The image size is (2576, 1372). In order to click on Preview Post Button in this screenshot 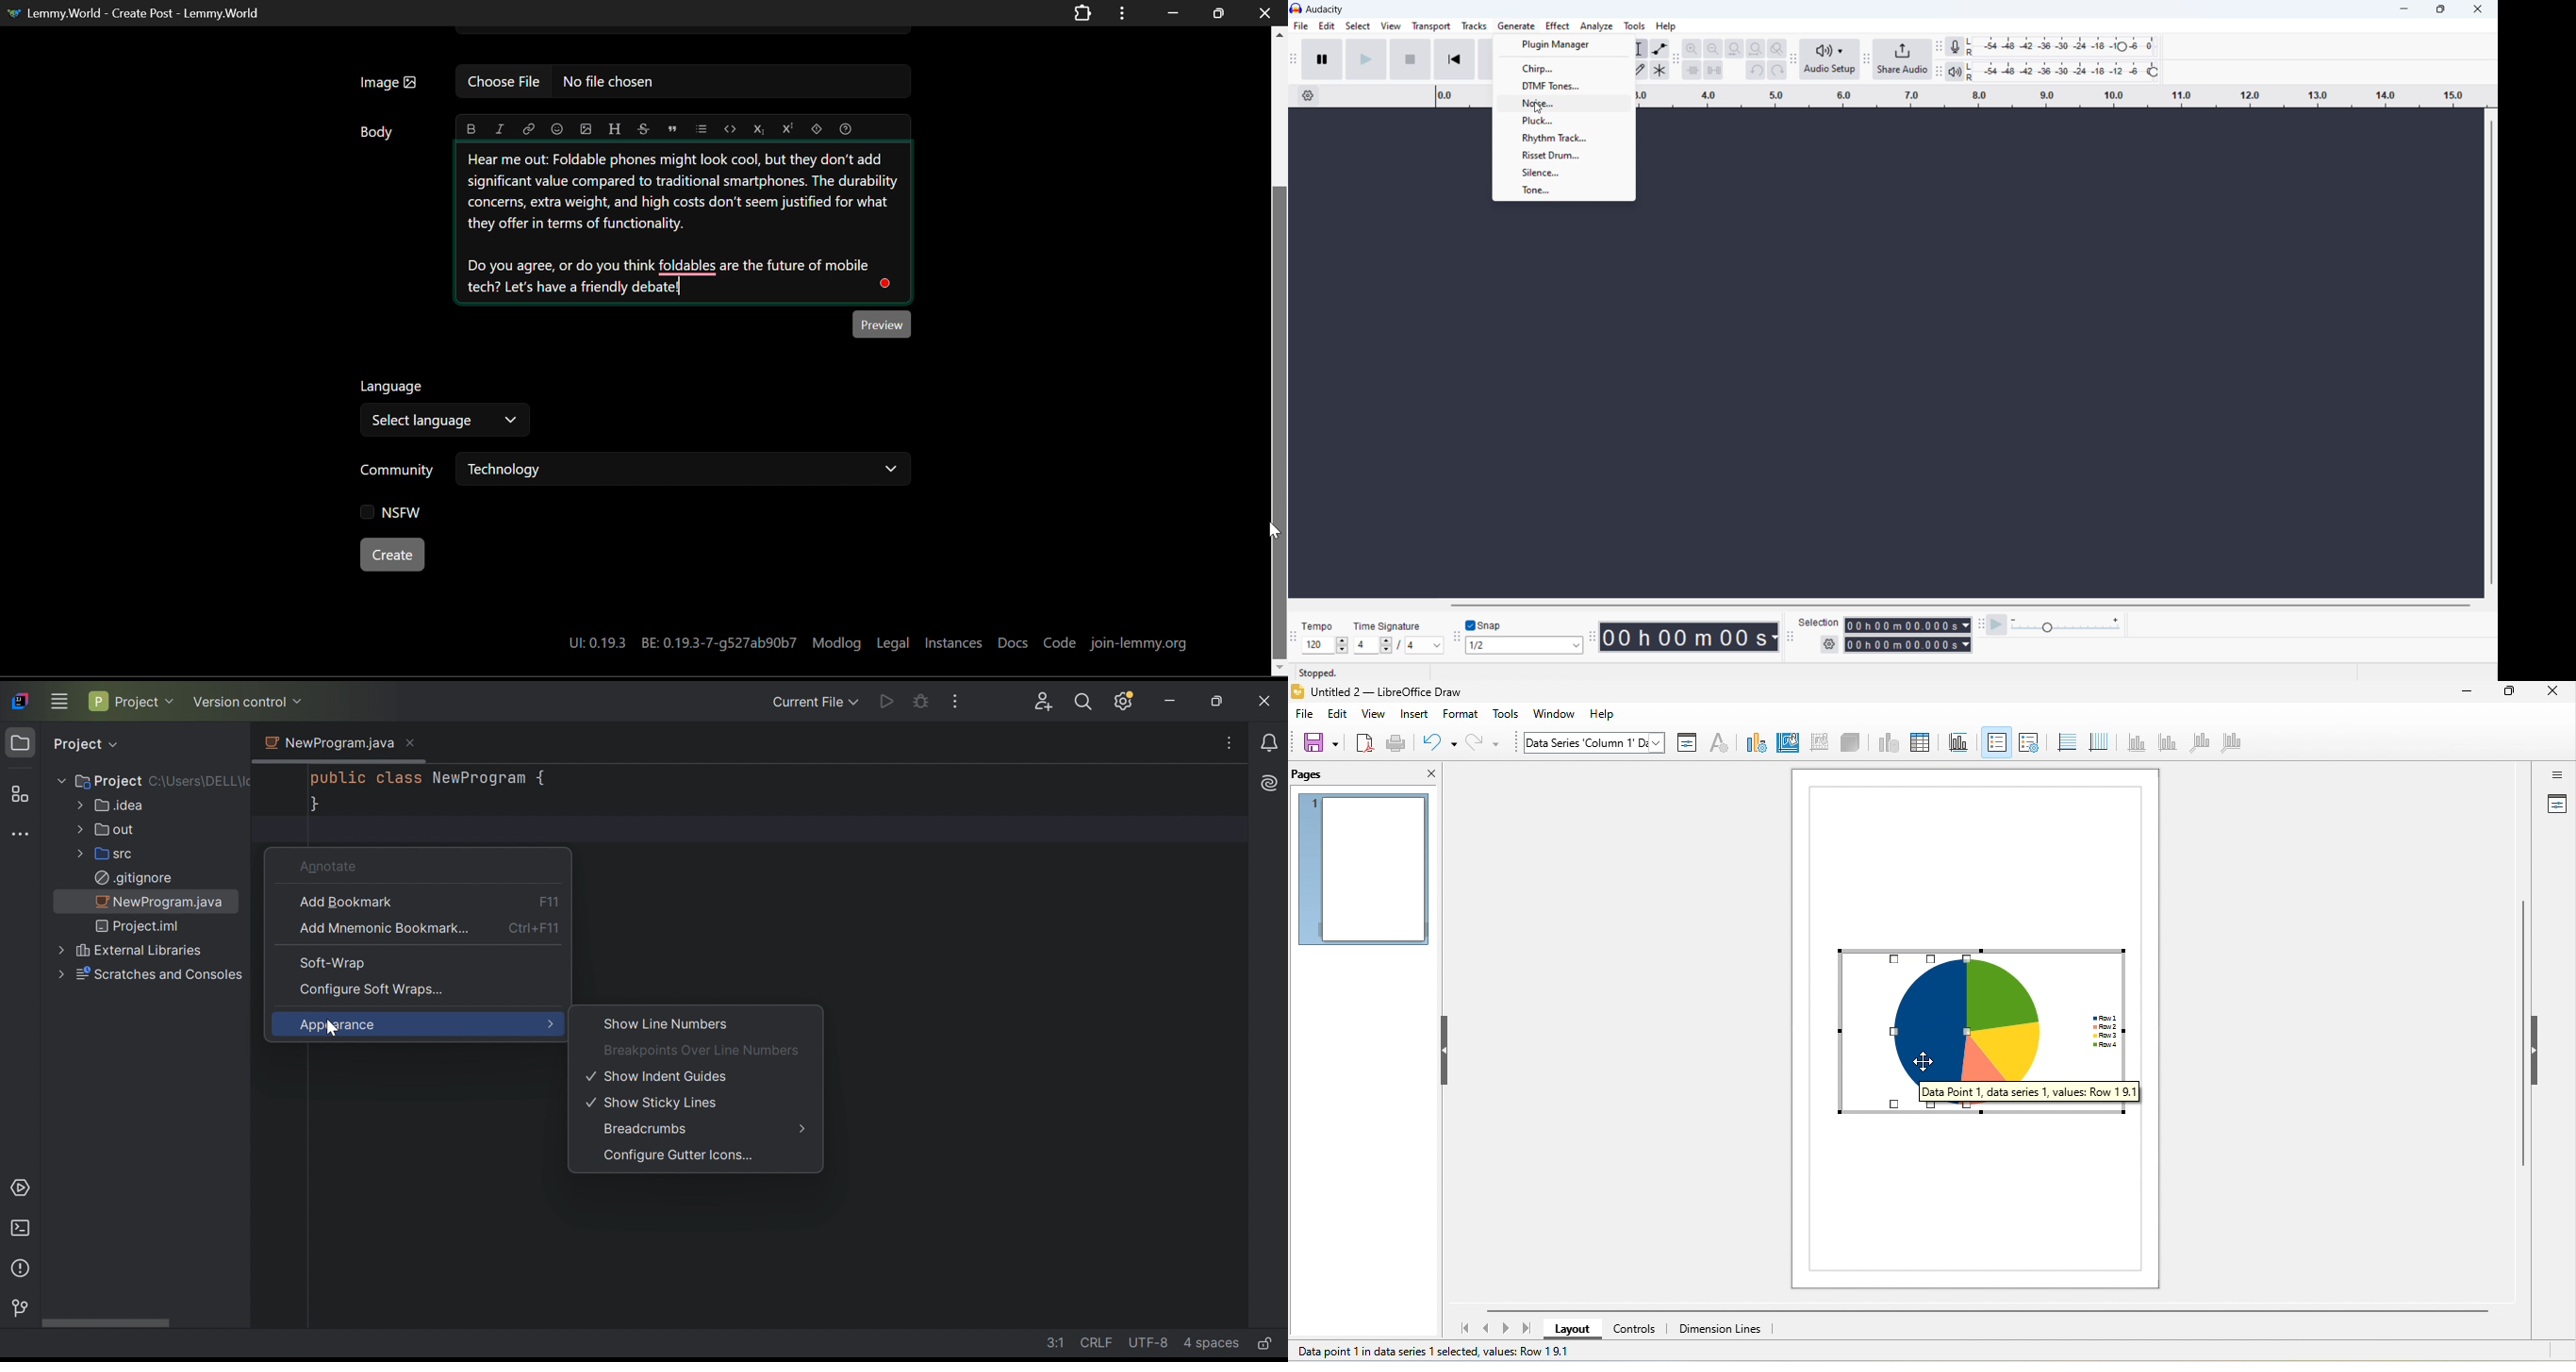, I will do `click(884, 323)`.